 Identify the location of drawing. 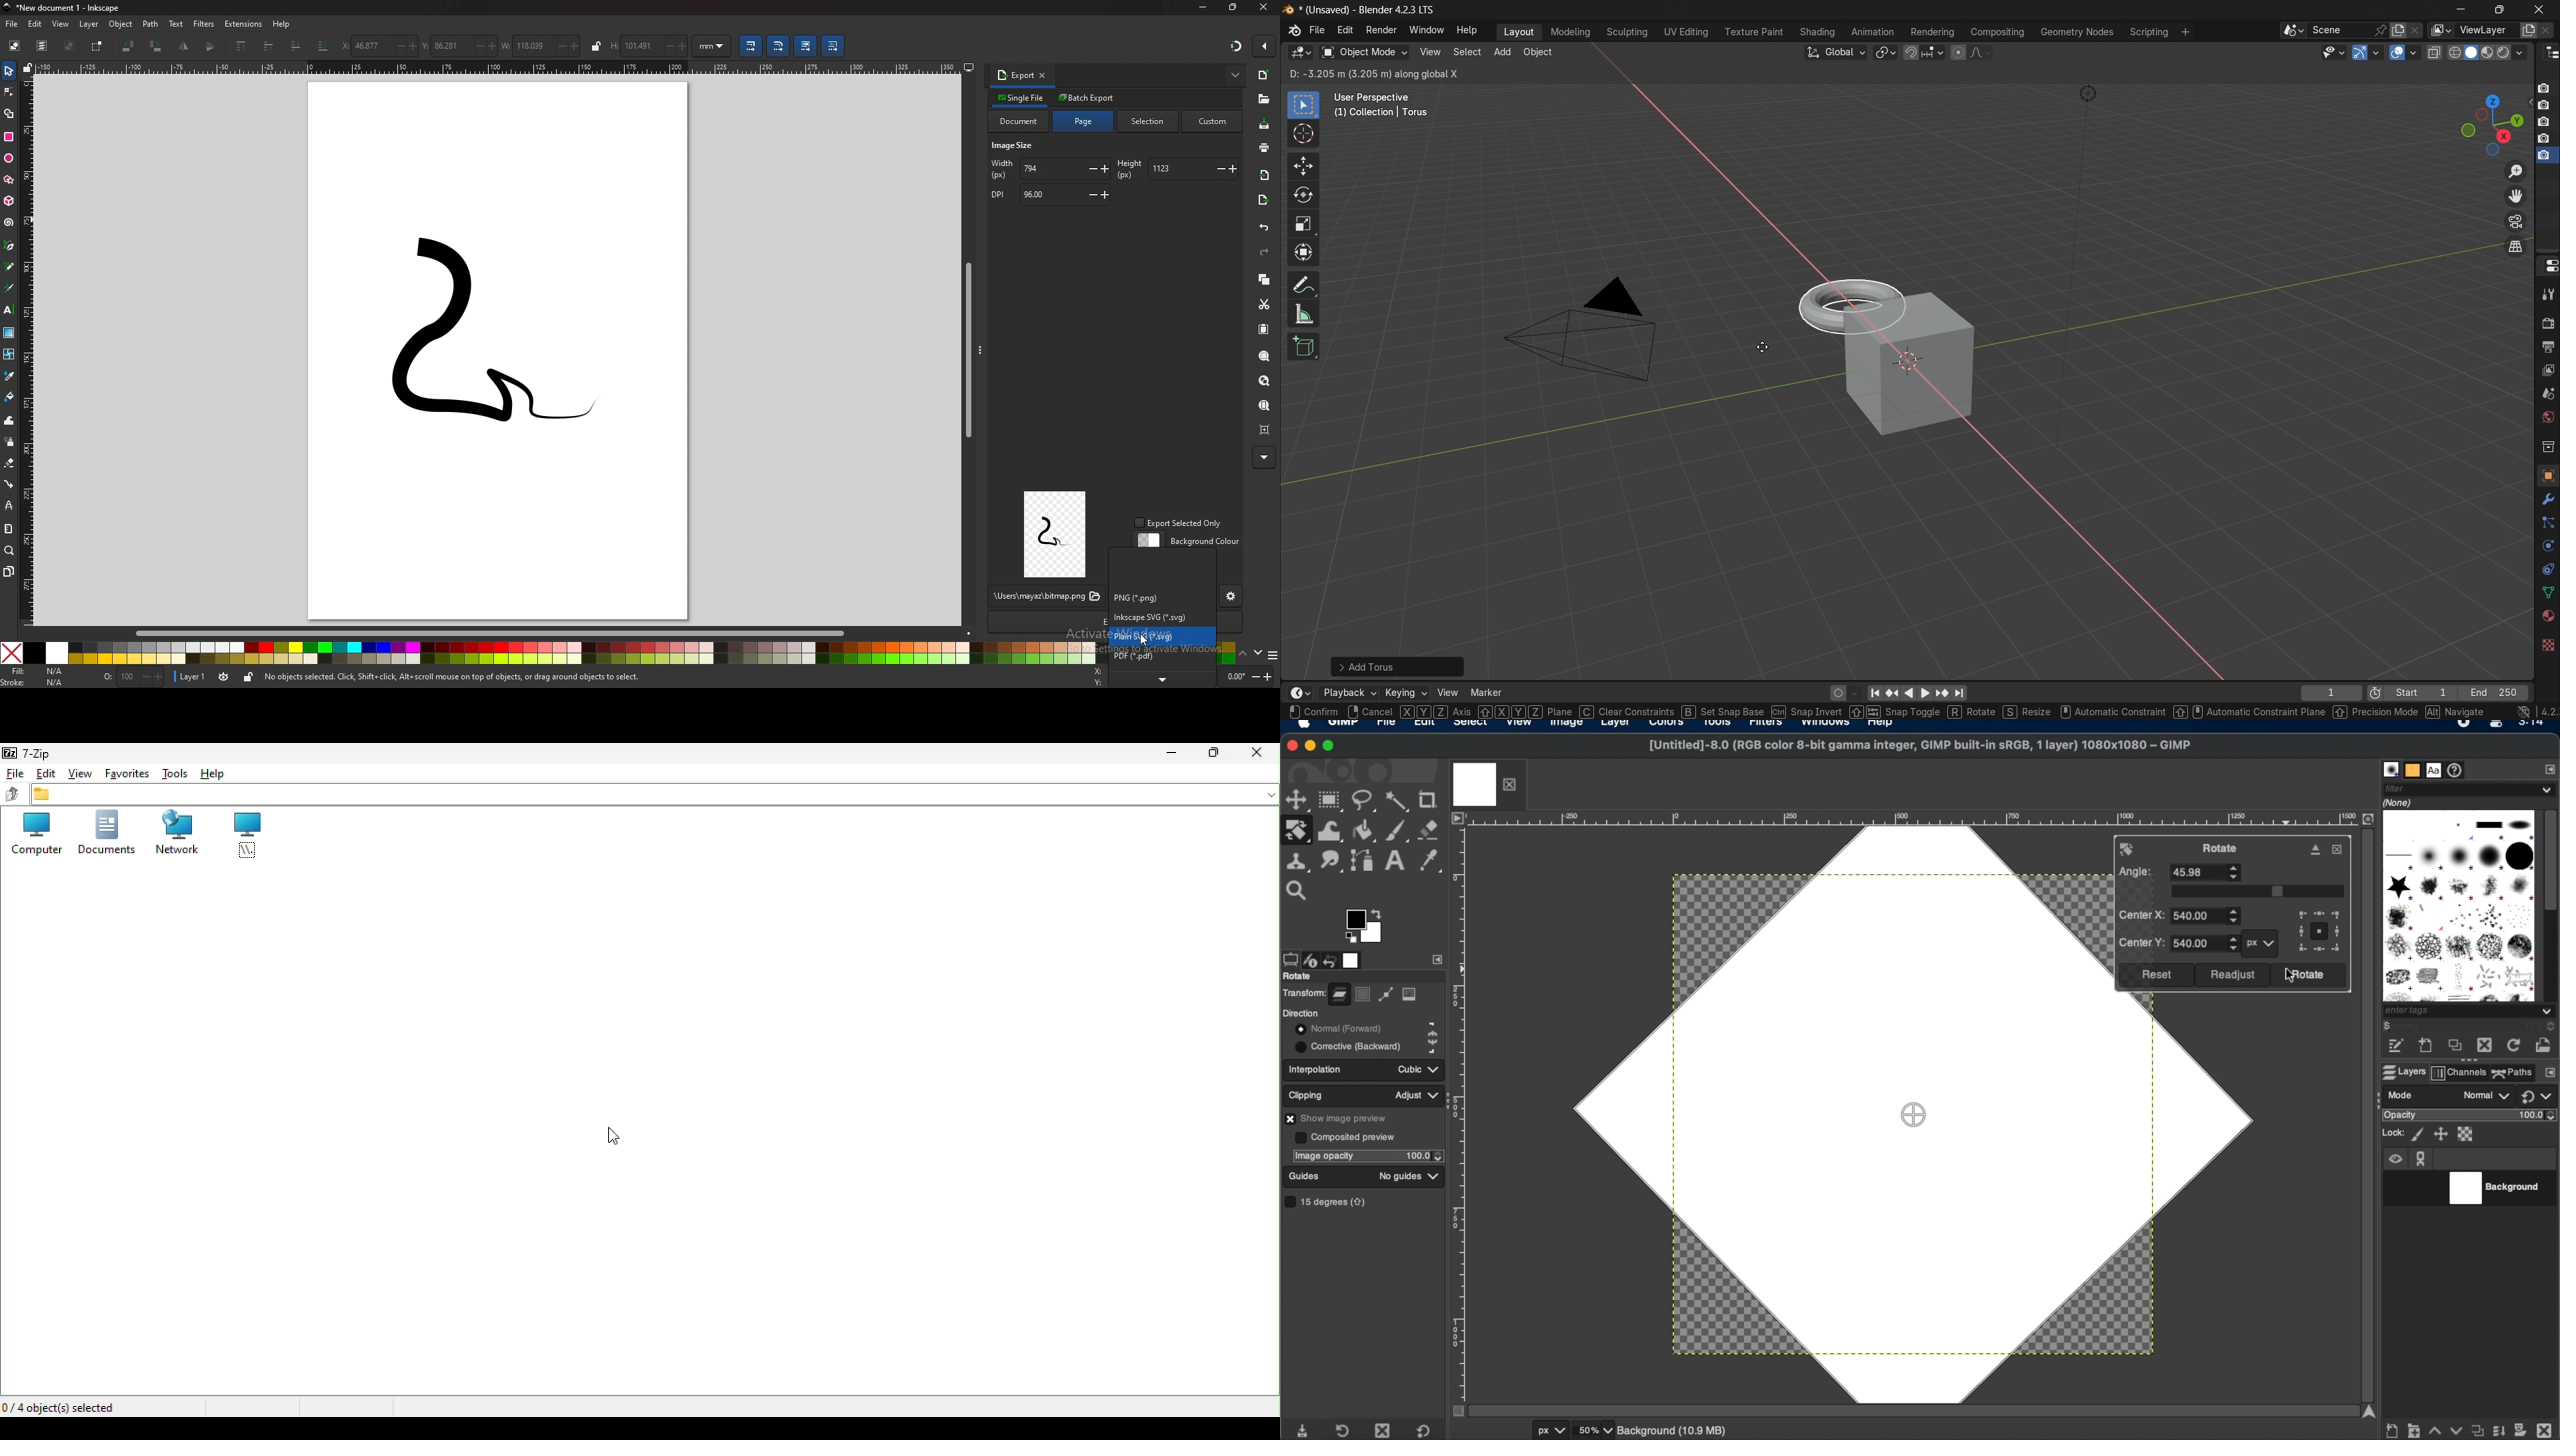
(471, 341).